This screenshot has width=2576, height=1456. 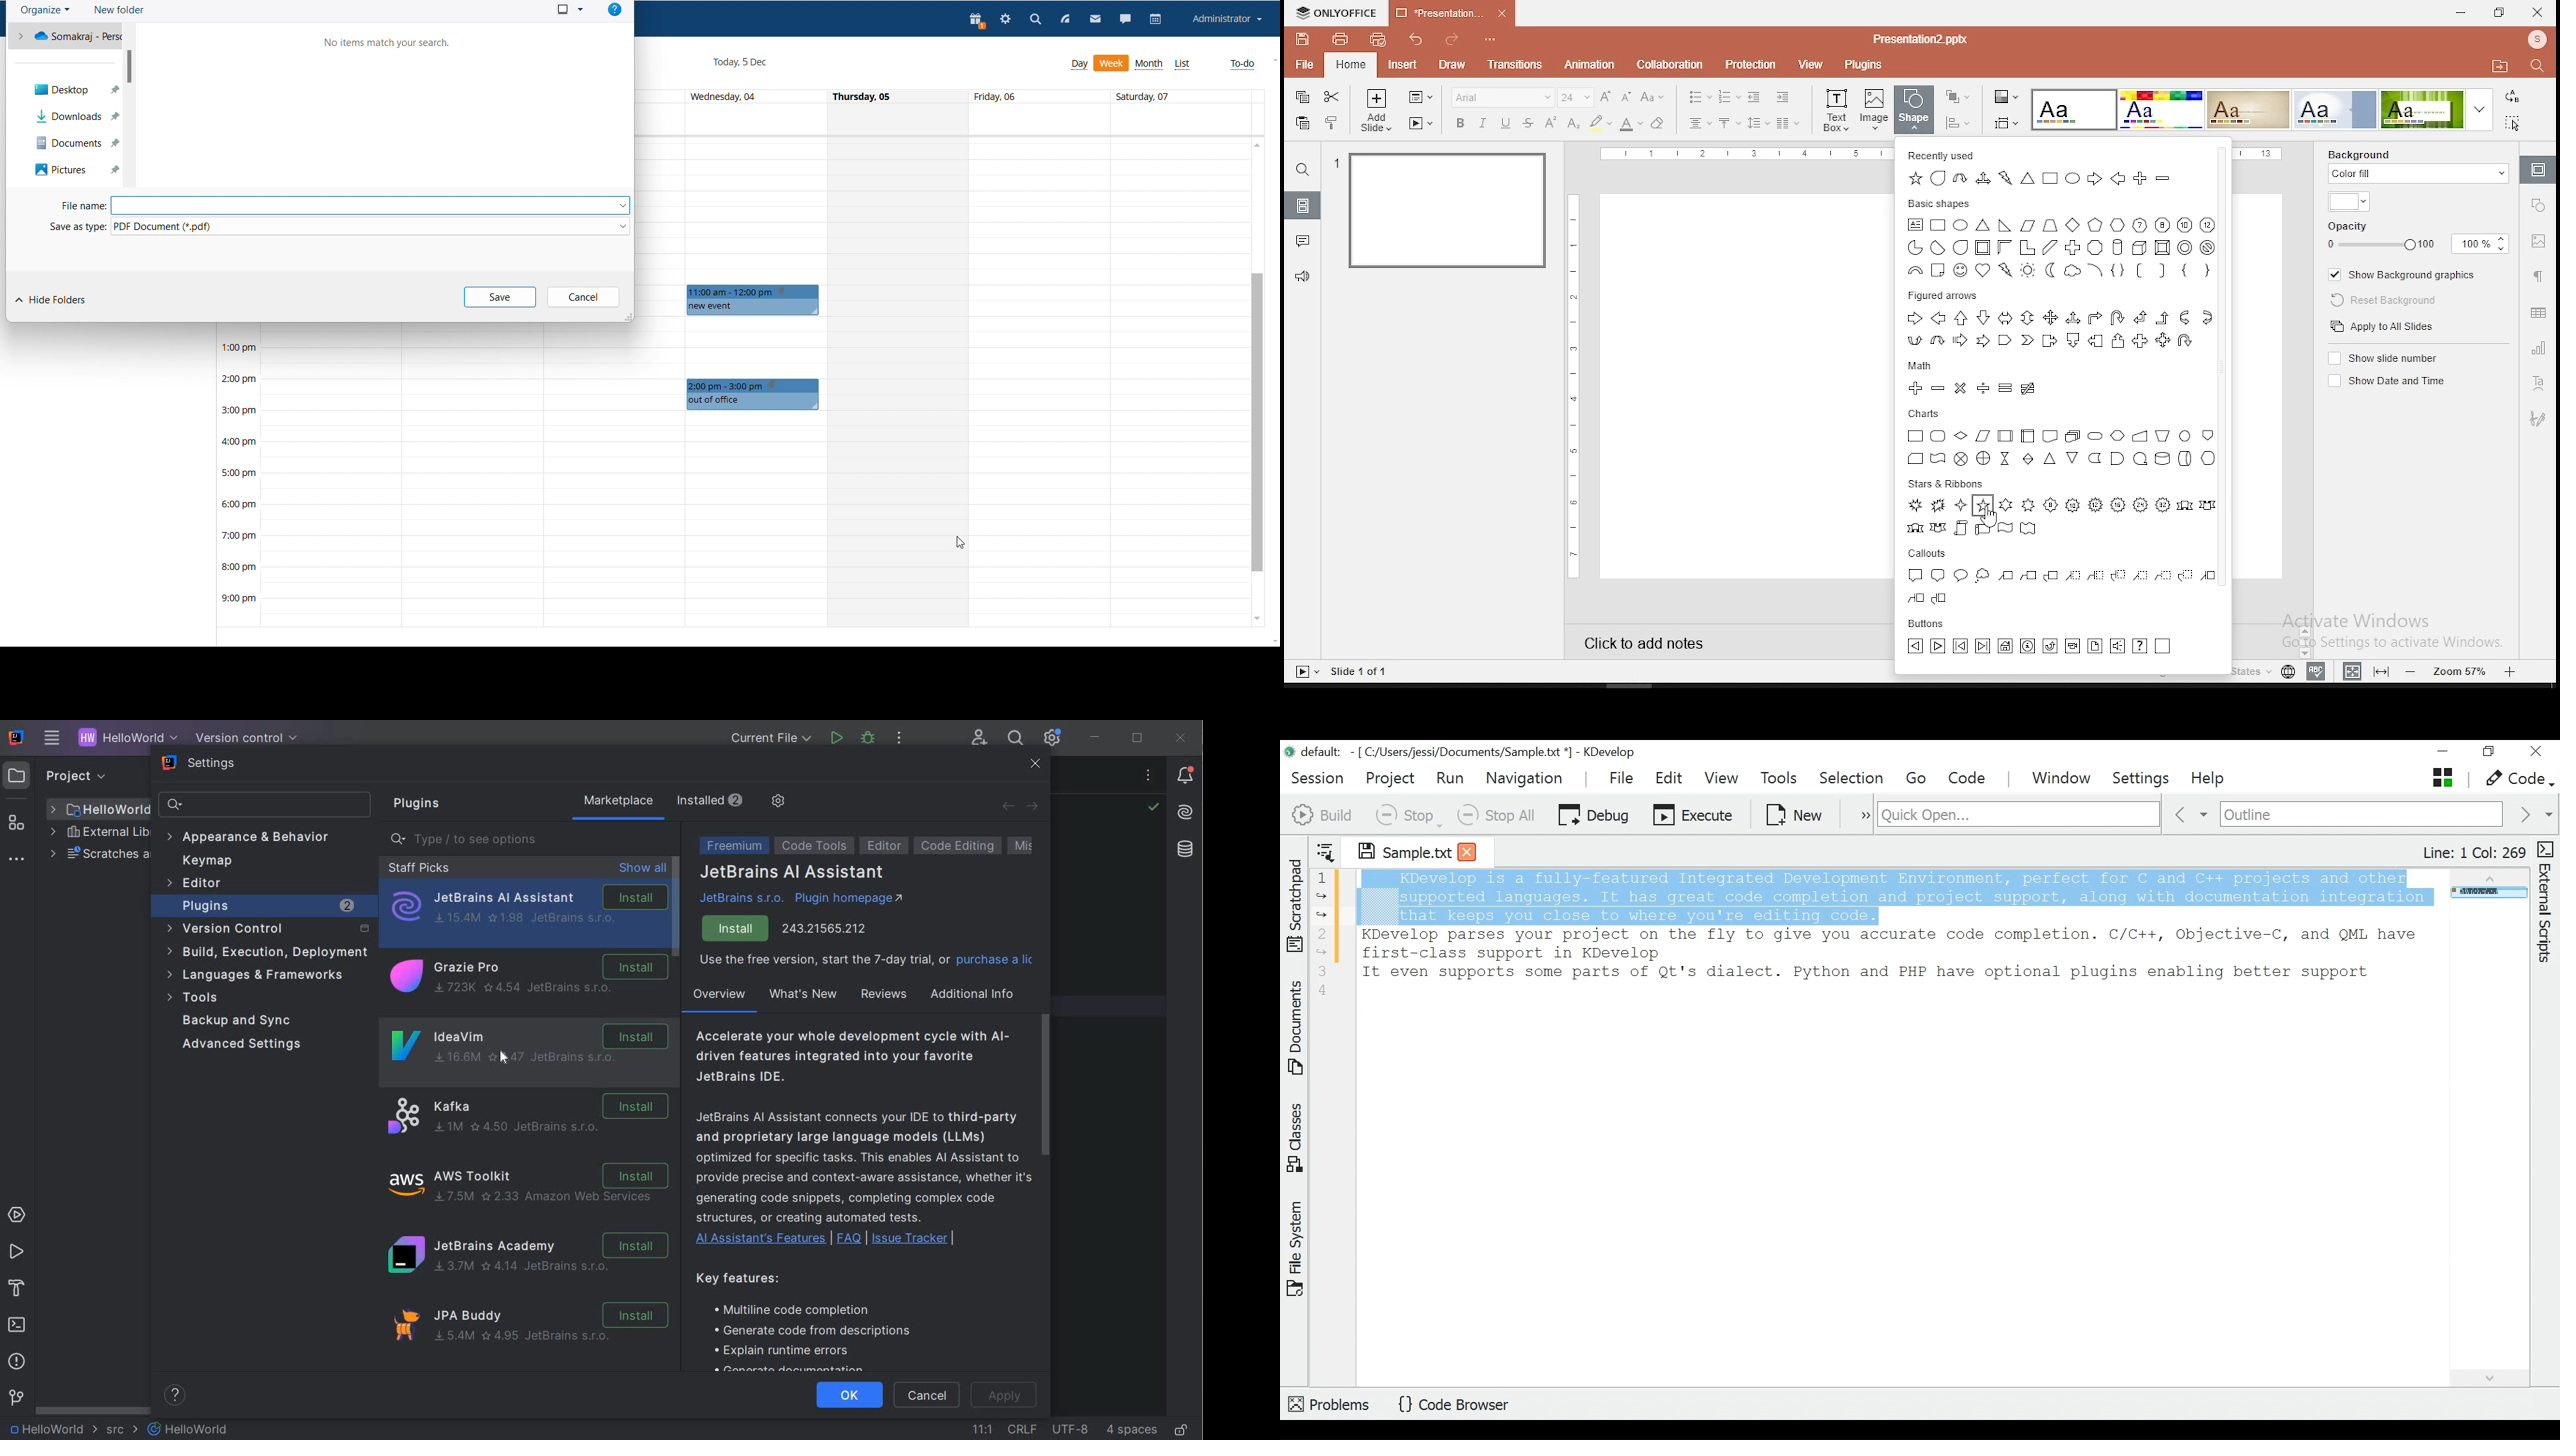 What do you see at coordinates (1138, 740) in the screenshot?
I see `RESTORE DOWN` at bounding box center [1138, 740].